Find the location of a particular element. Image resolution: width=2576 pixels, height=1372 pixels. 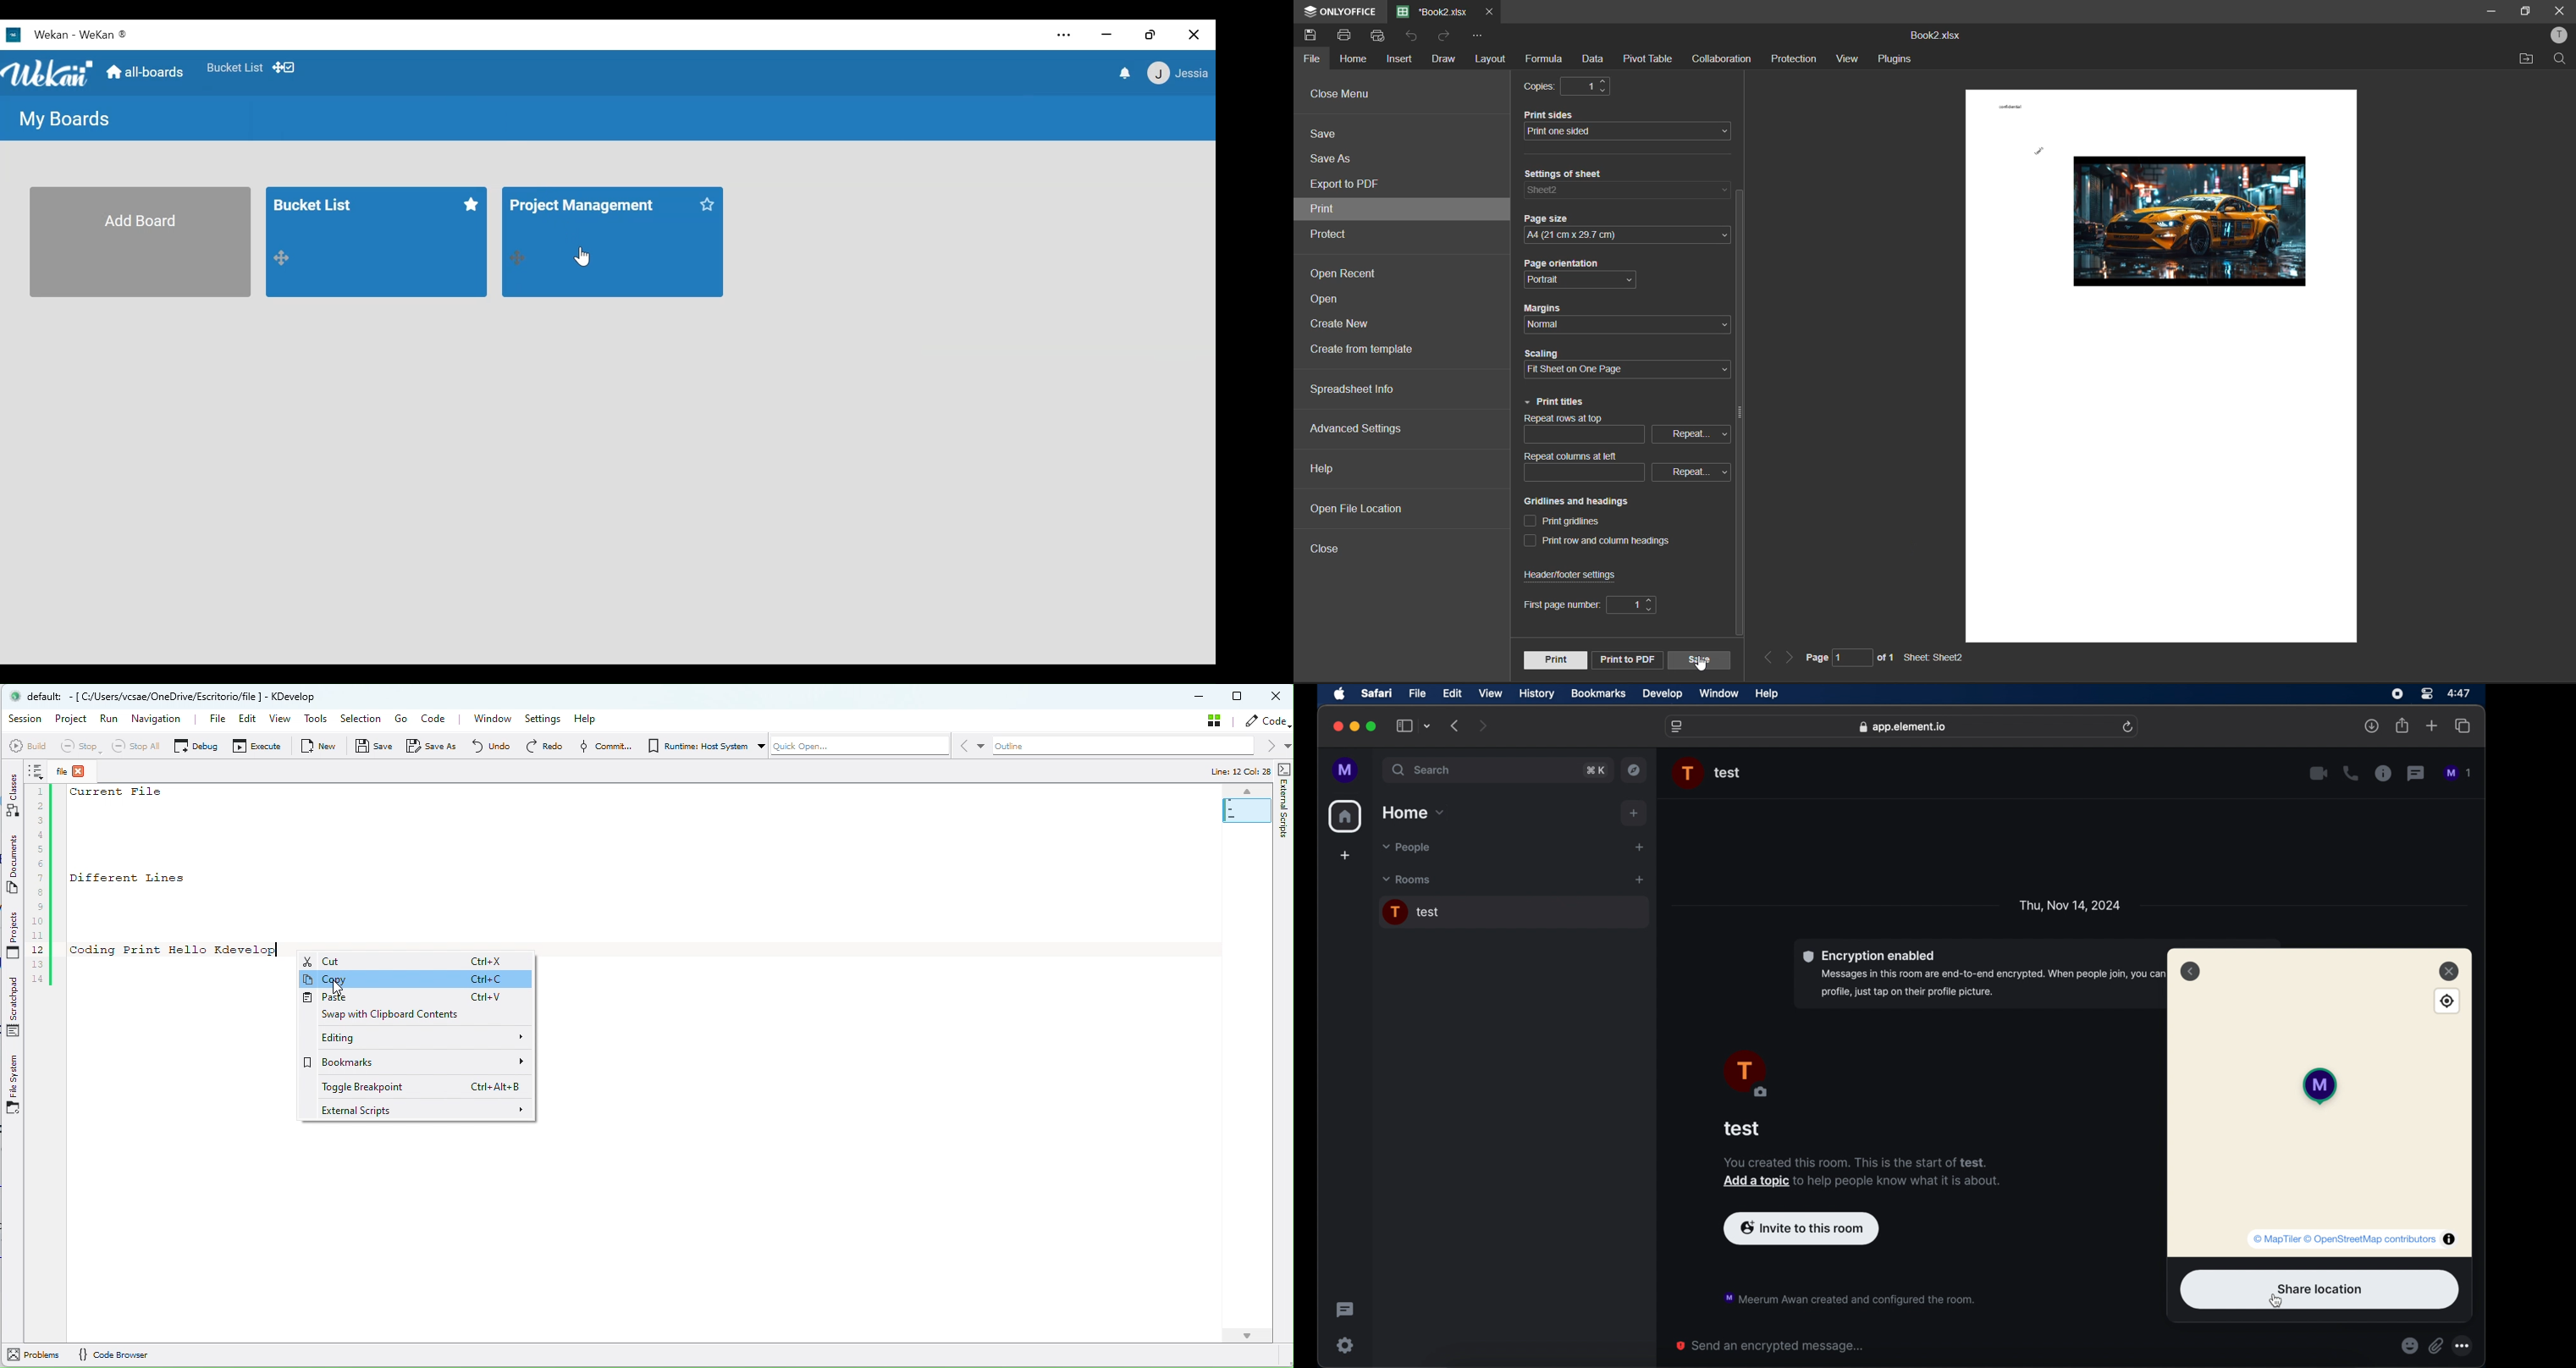

view is located at coordinates (1491, 693).